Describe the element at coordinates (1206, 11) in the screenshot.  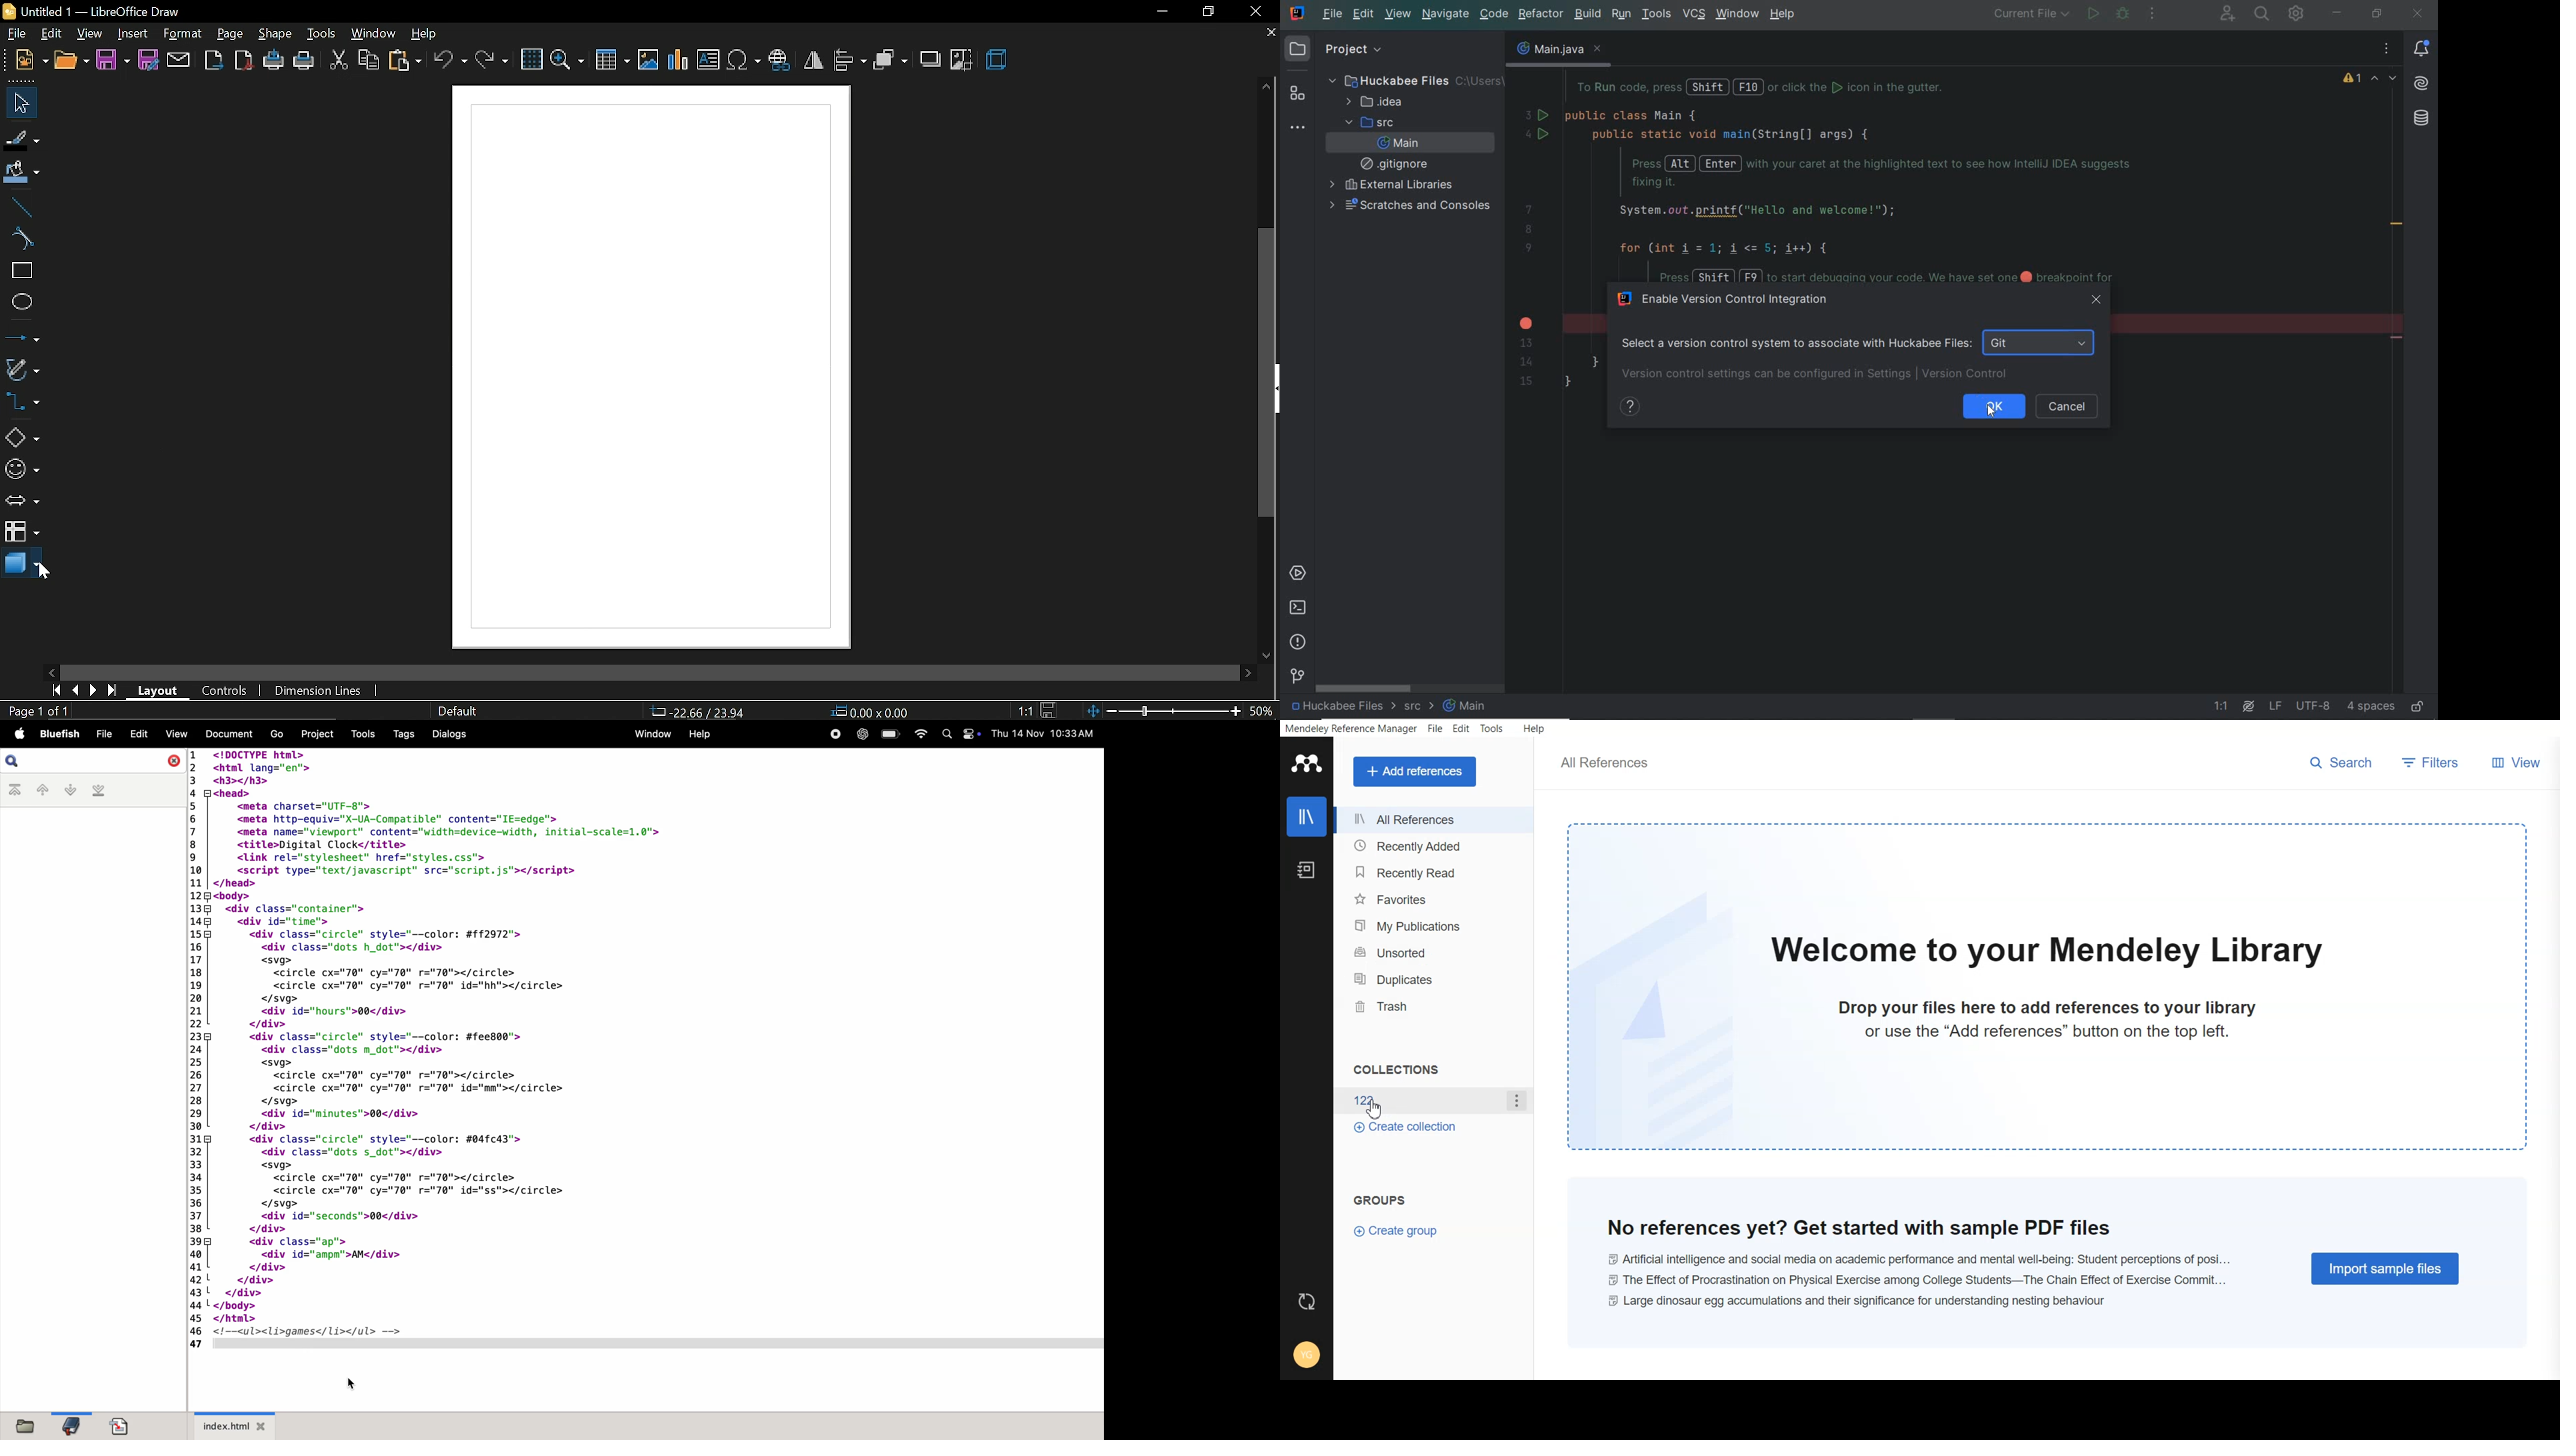
I see `restore down` at that location.